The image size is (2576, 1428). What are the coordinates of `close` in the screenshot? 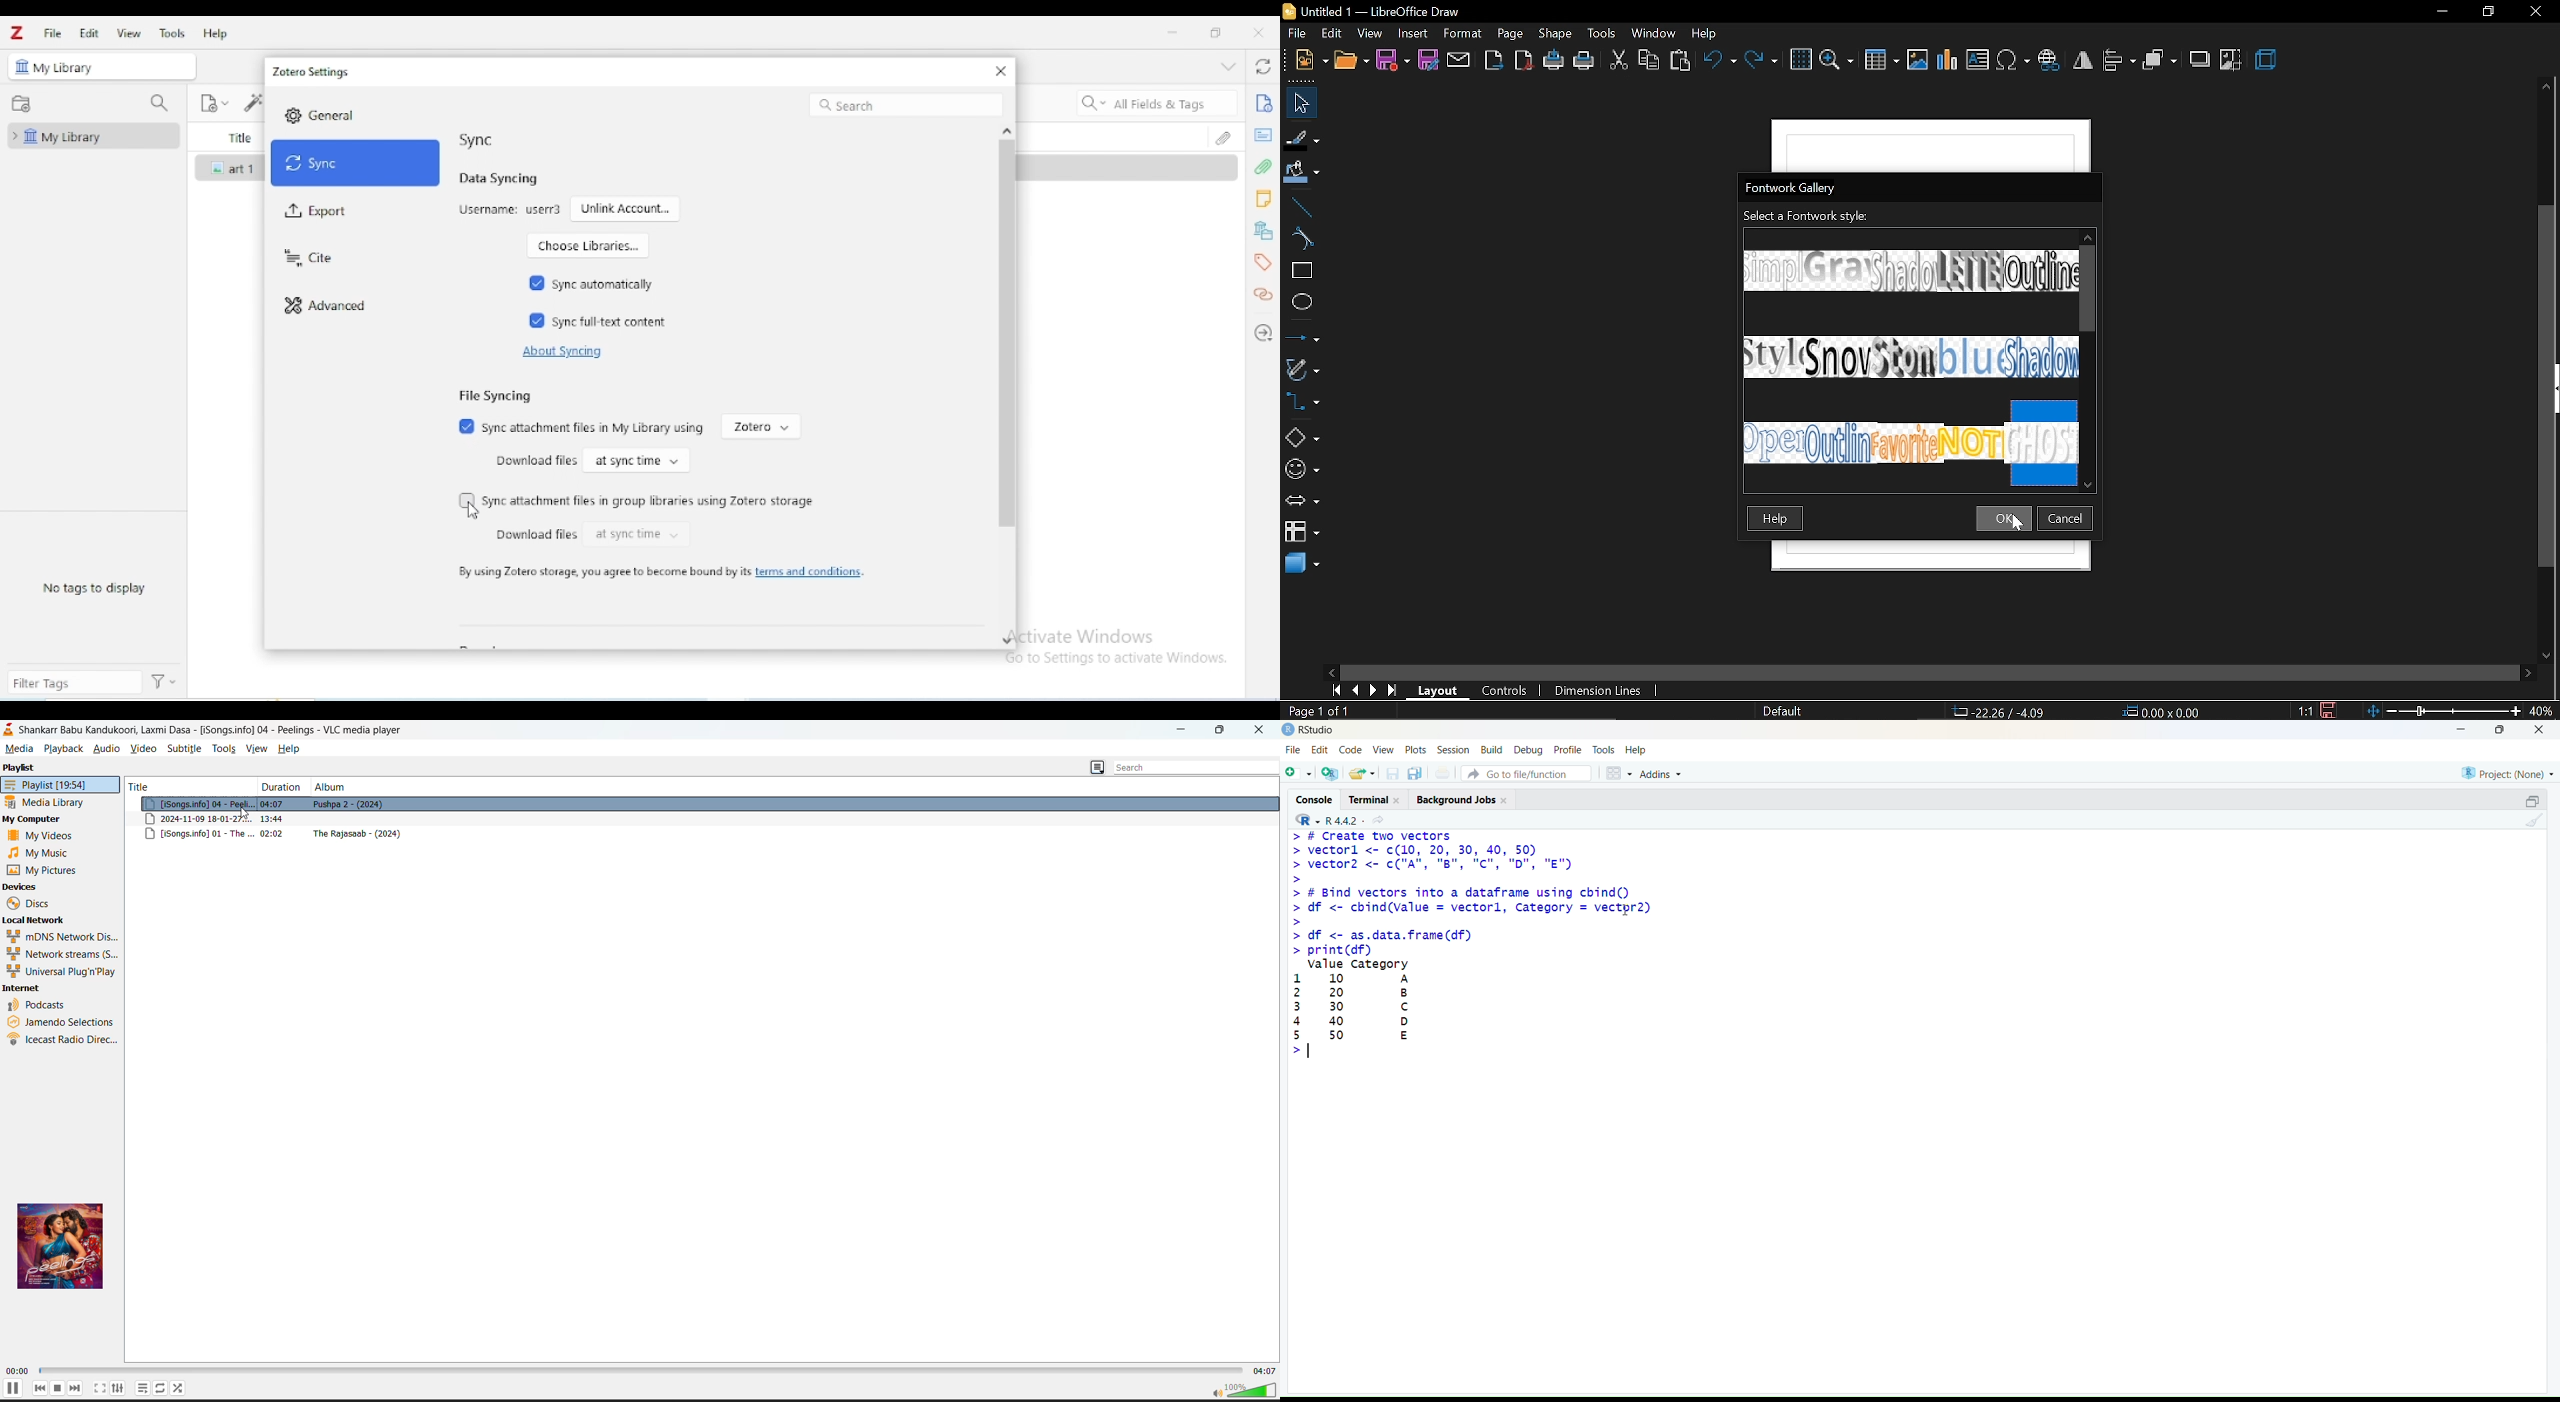 It's located at (1001, 71).